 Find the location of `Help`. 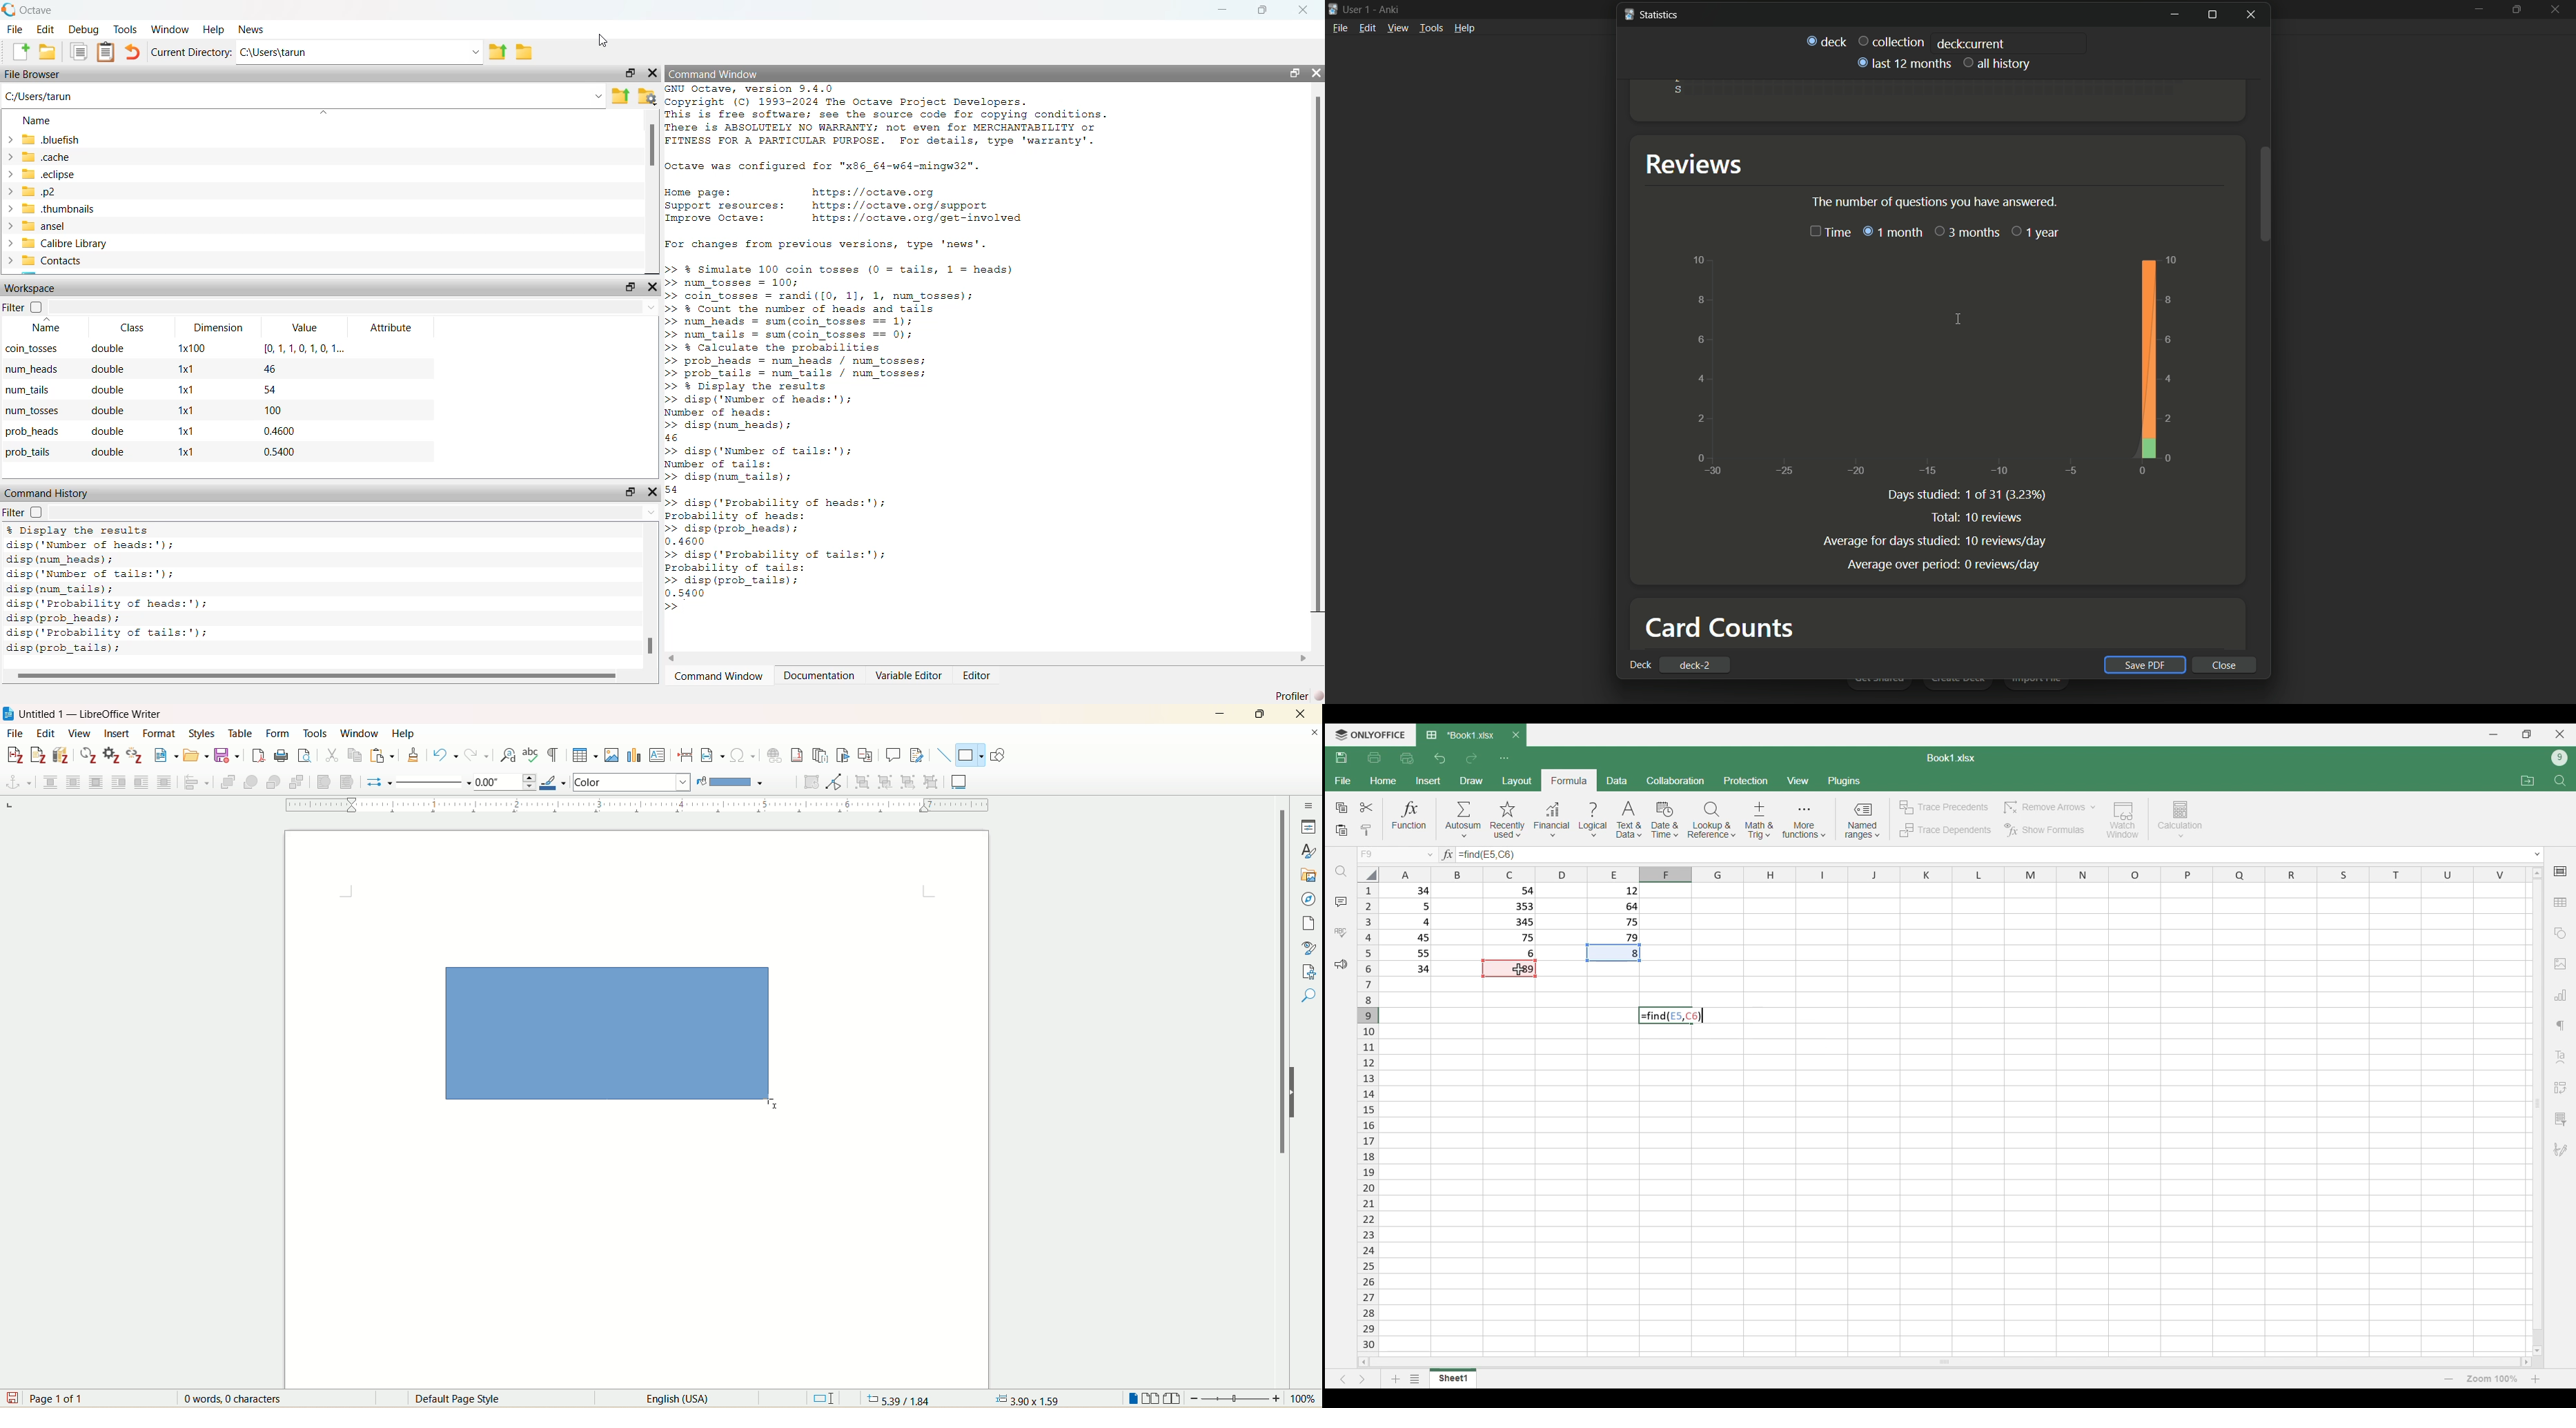

Help is located at coordinates (1466, 31).